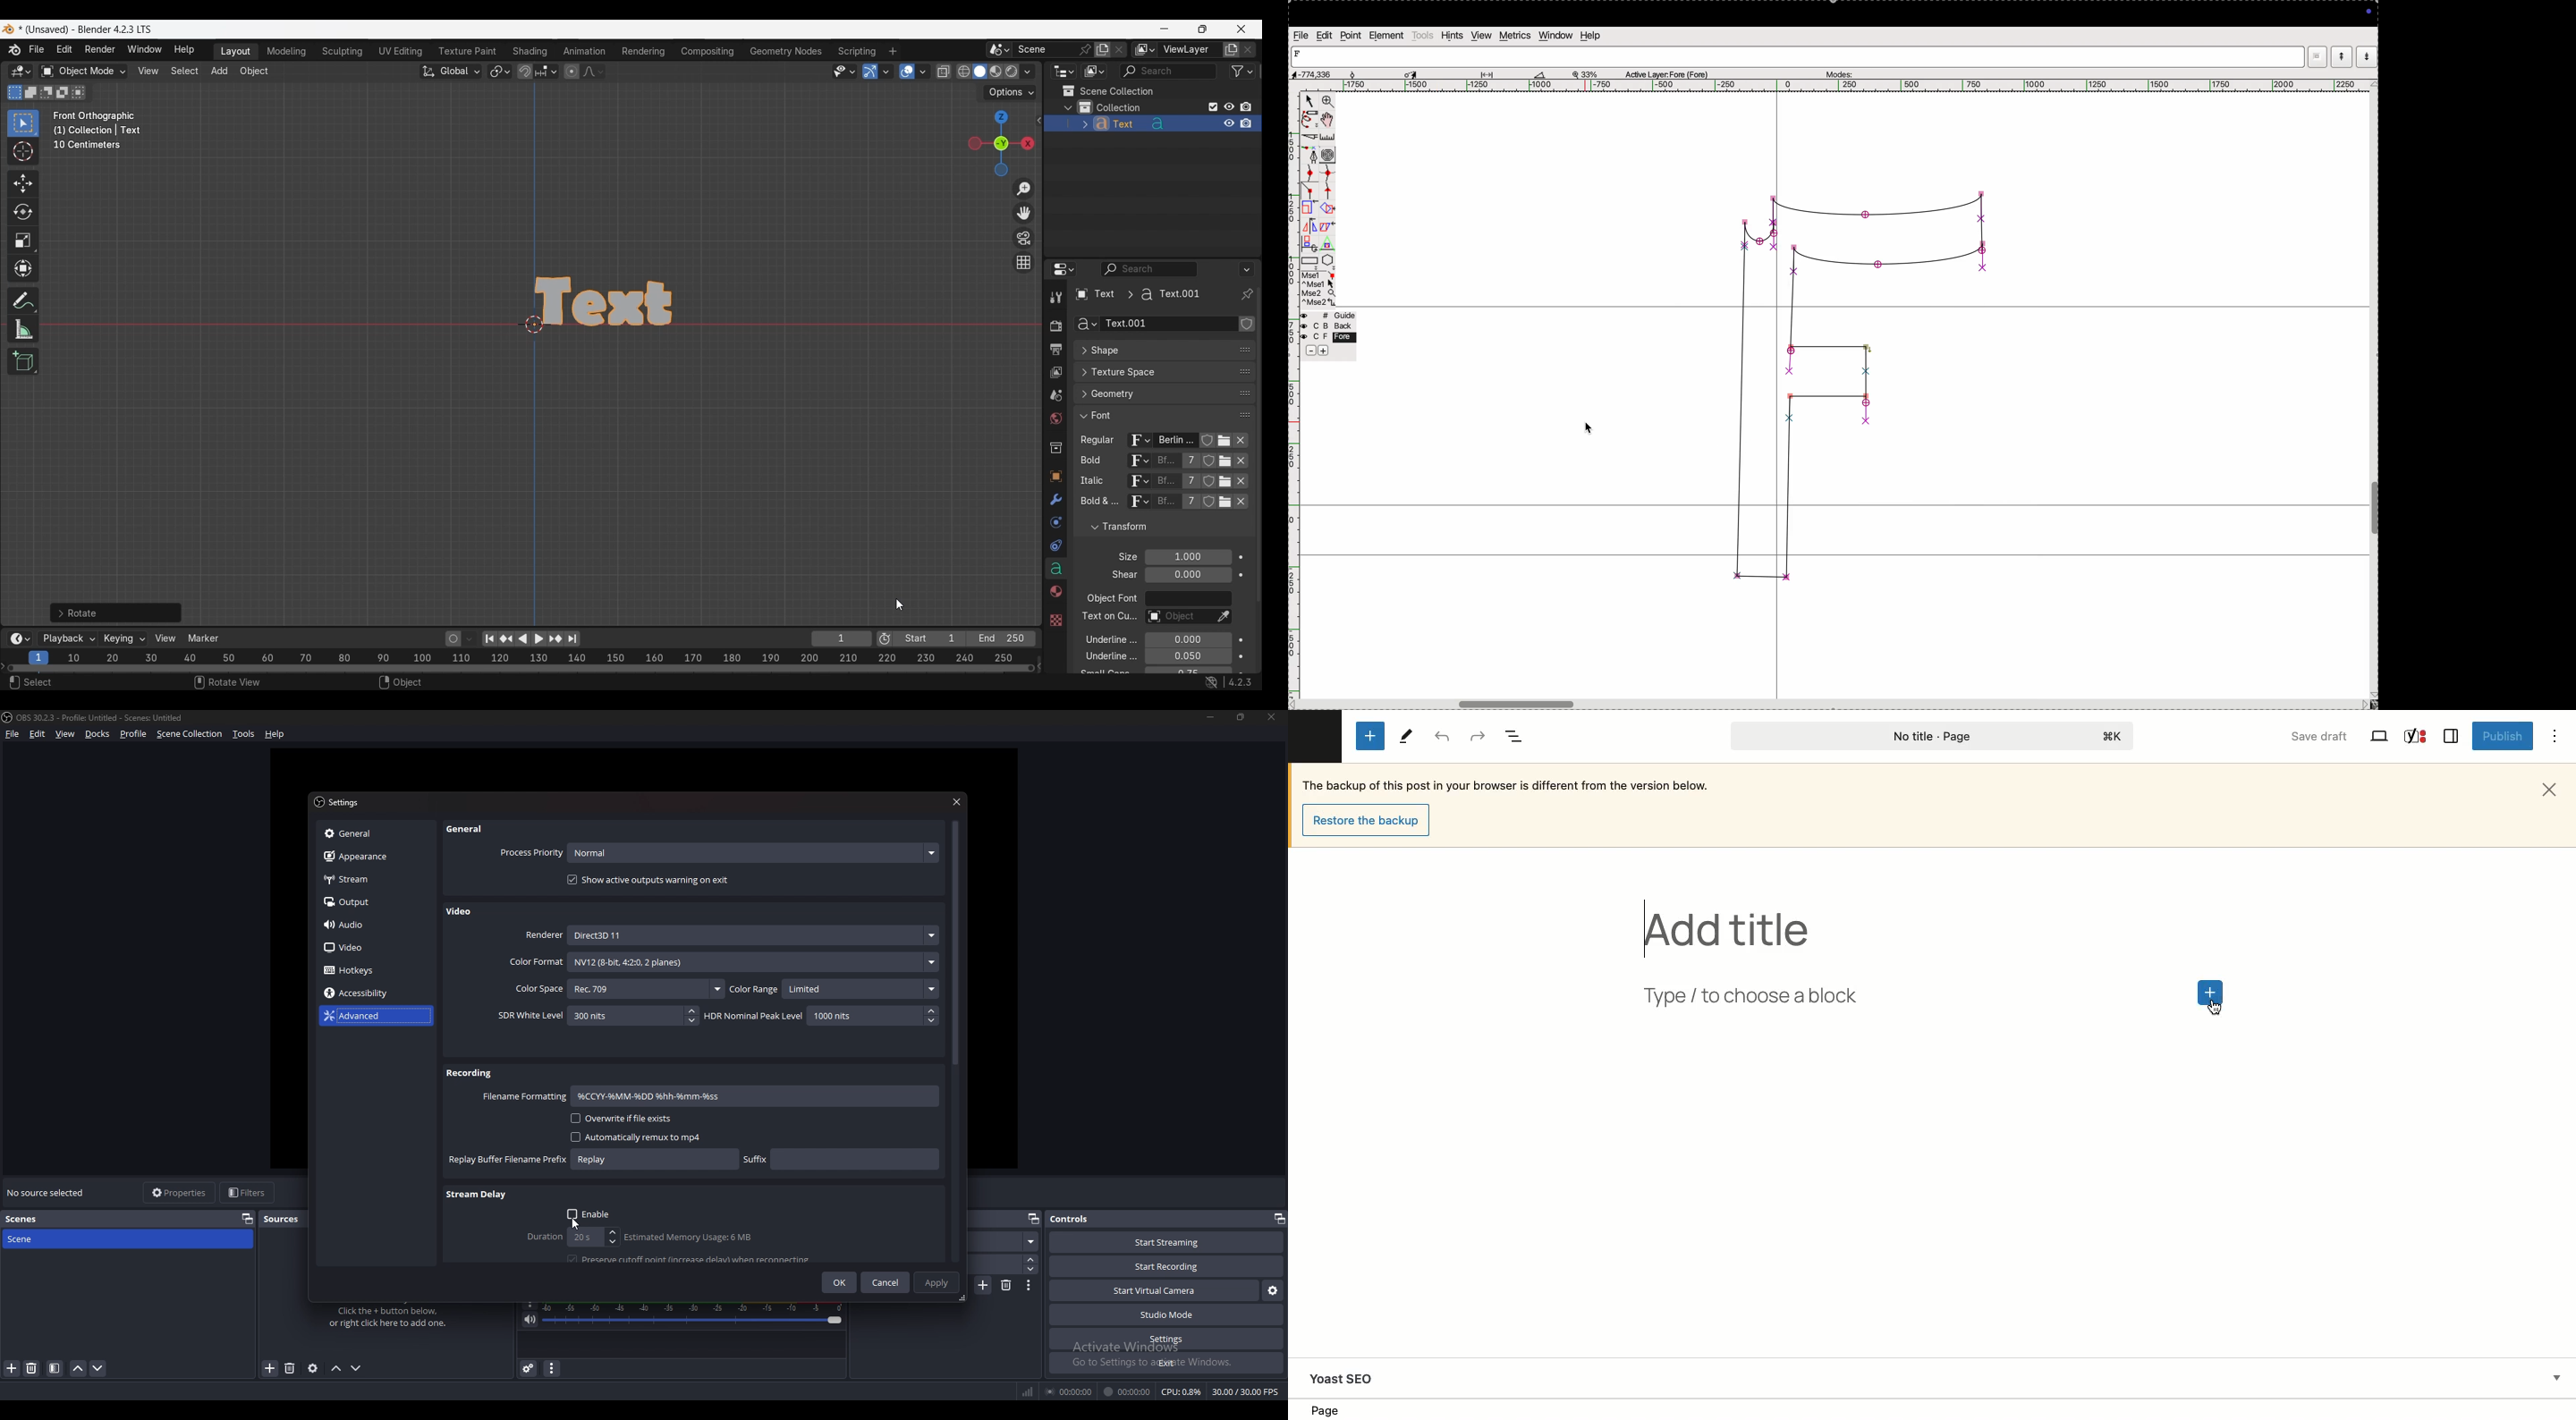  I want to click on zoom, so click(1328, 103).